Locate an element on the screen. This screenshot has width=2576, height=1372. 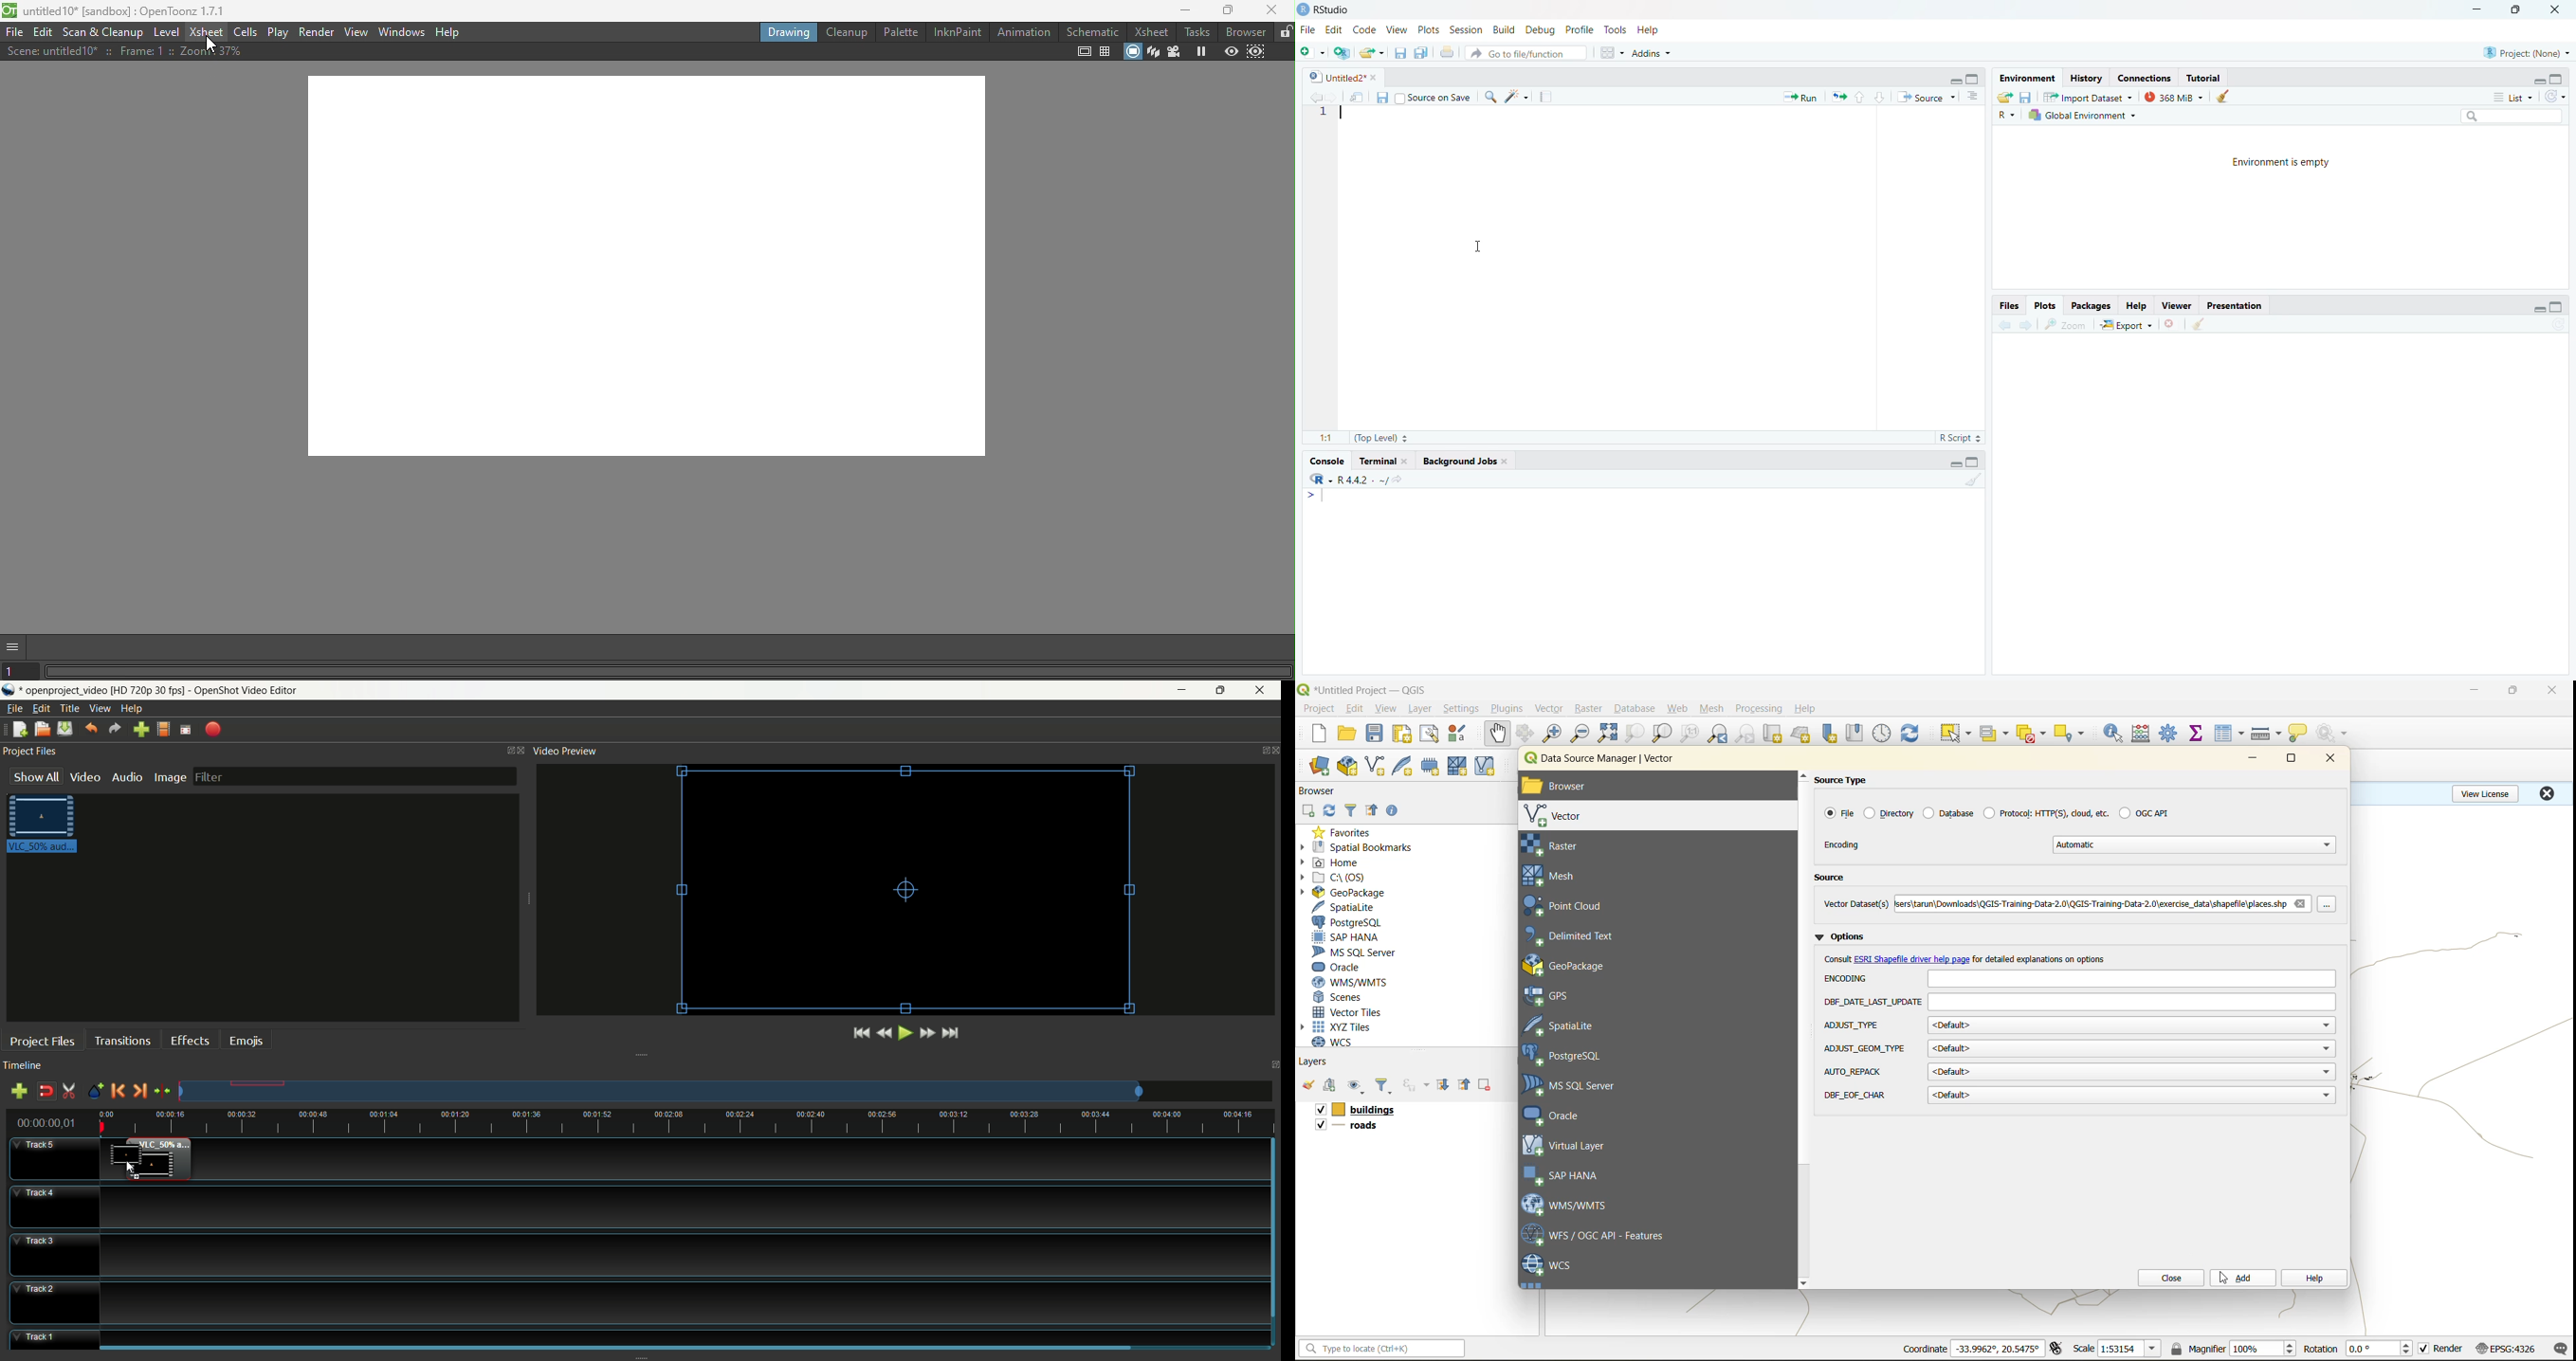
Connections is located at coordinates (2148, 77).